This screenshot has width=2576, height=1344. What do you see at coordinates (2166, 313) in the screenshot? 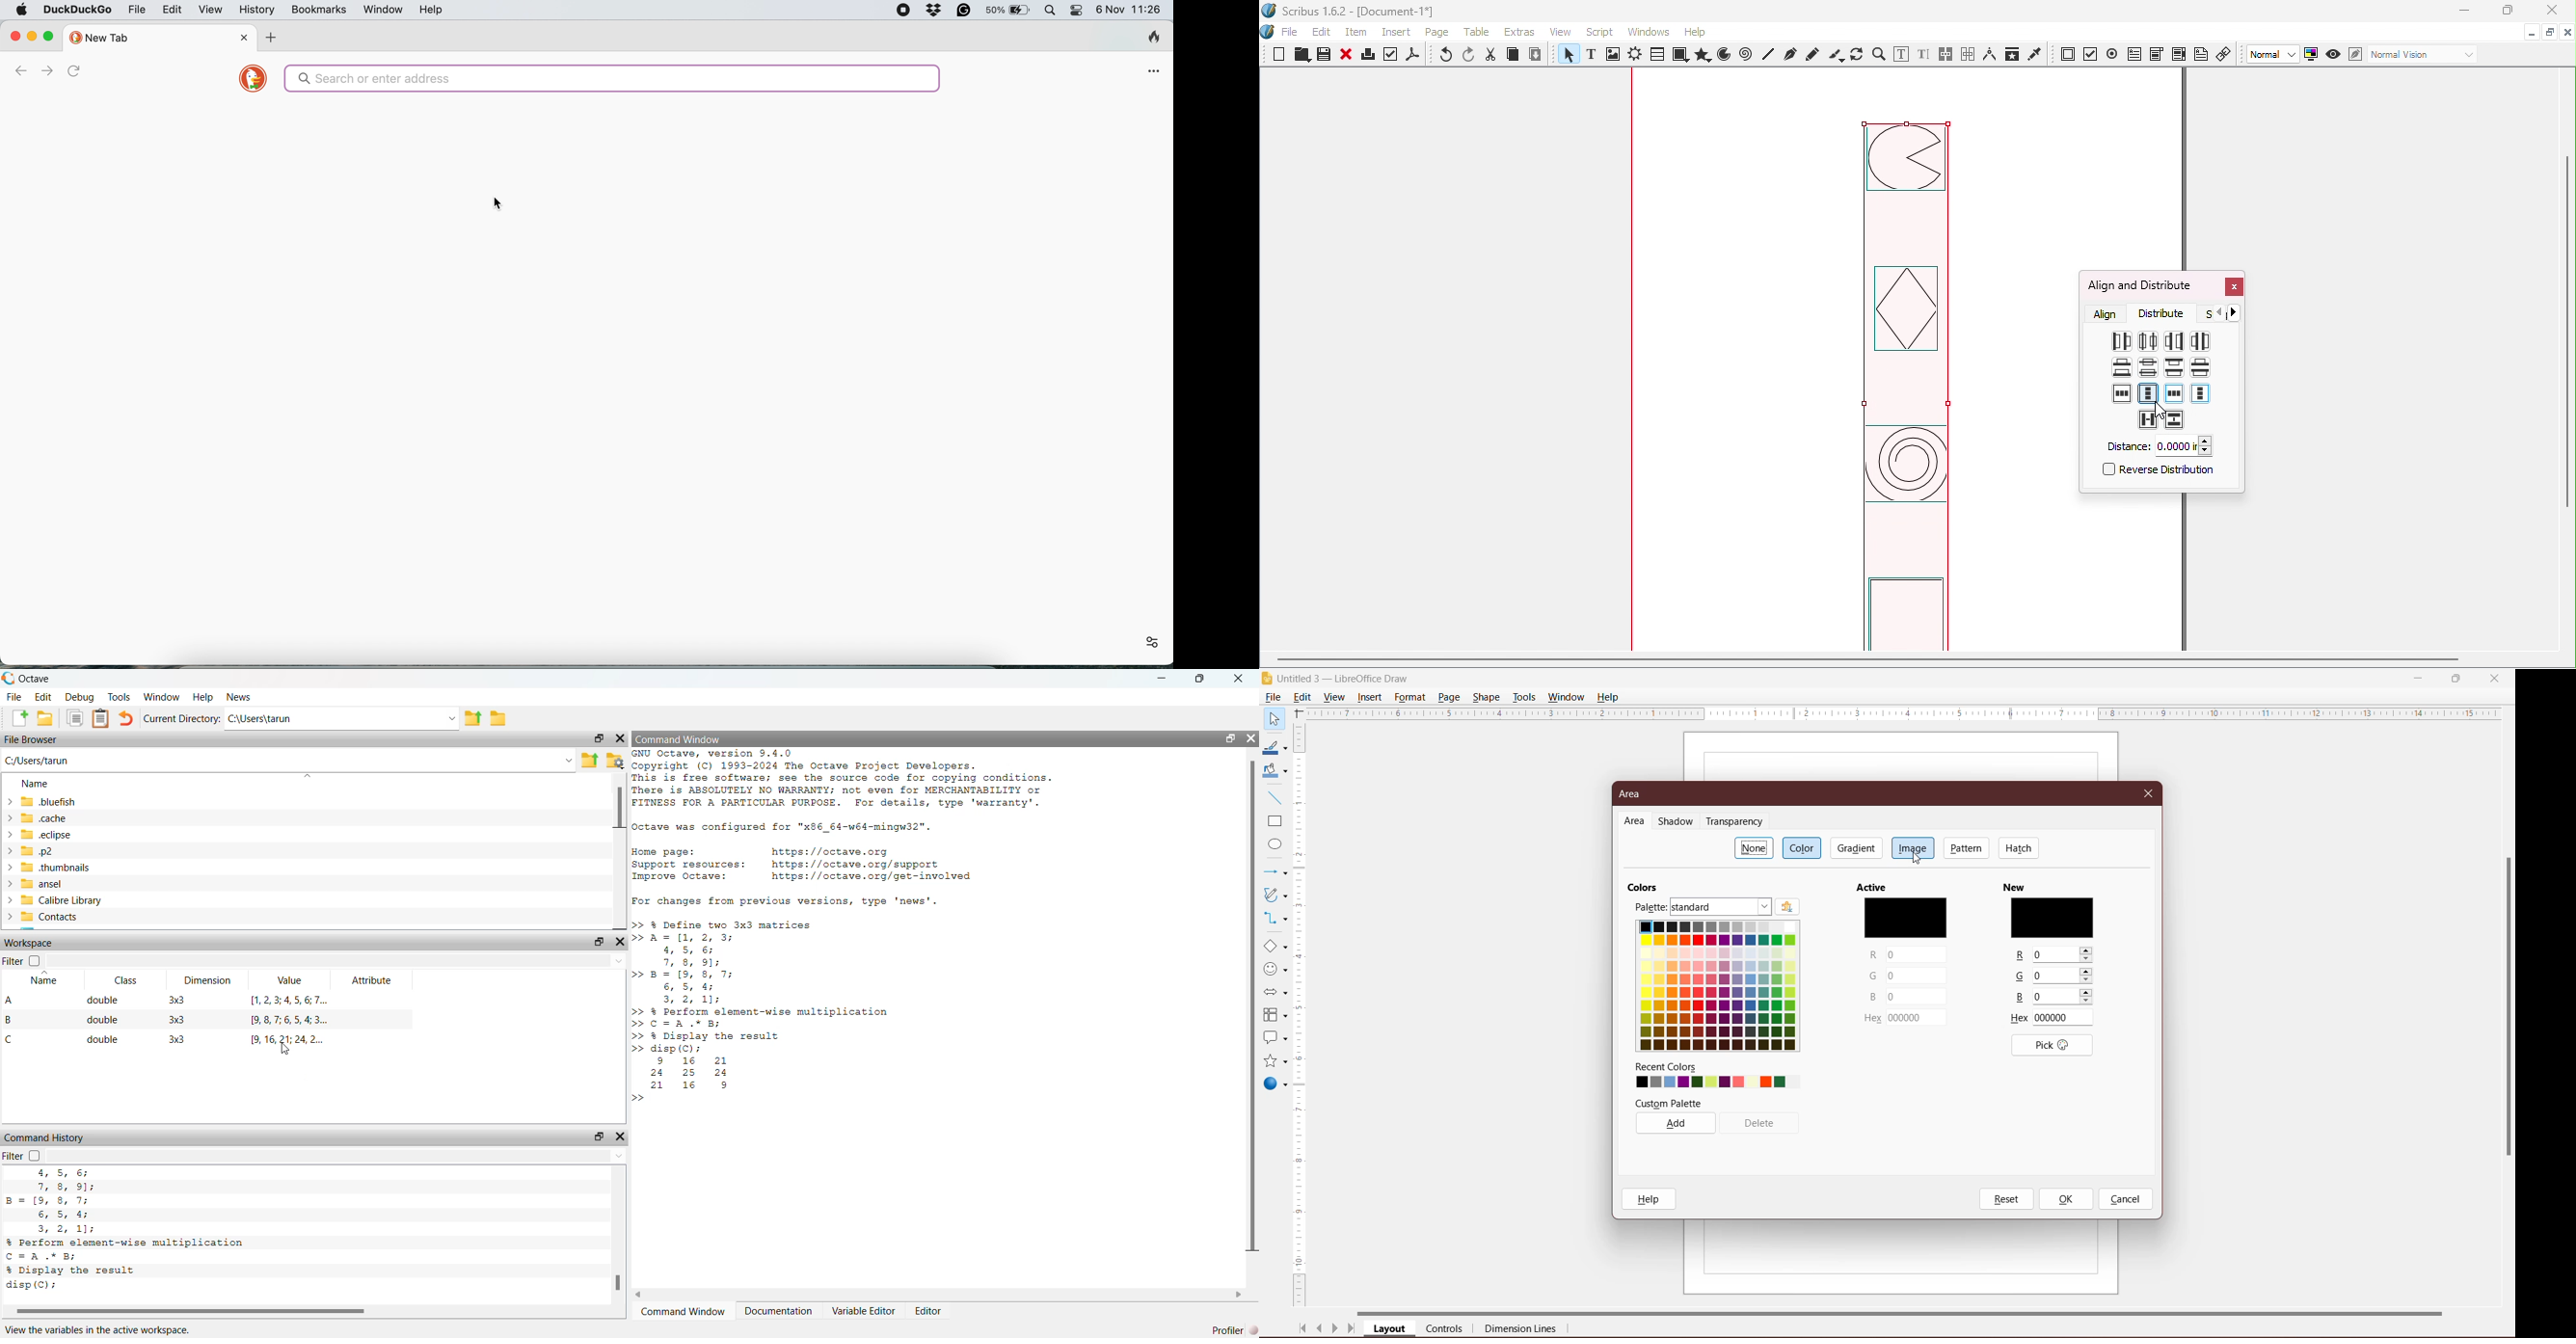
I see `Distribute` at bounding box center [2166, 313].